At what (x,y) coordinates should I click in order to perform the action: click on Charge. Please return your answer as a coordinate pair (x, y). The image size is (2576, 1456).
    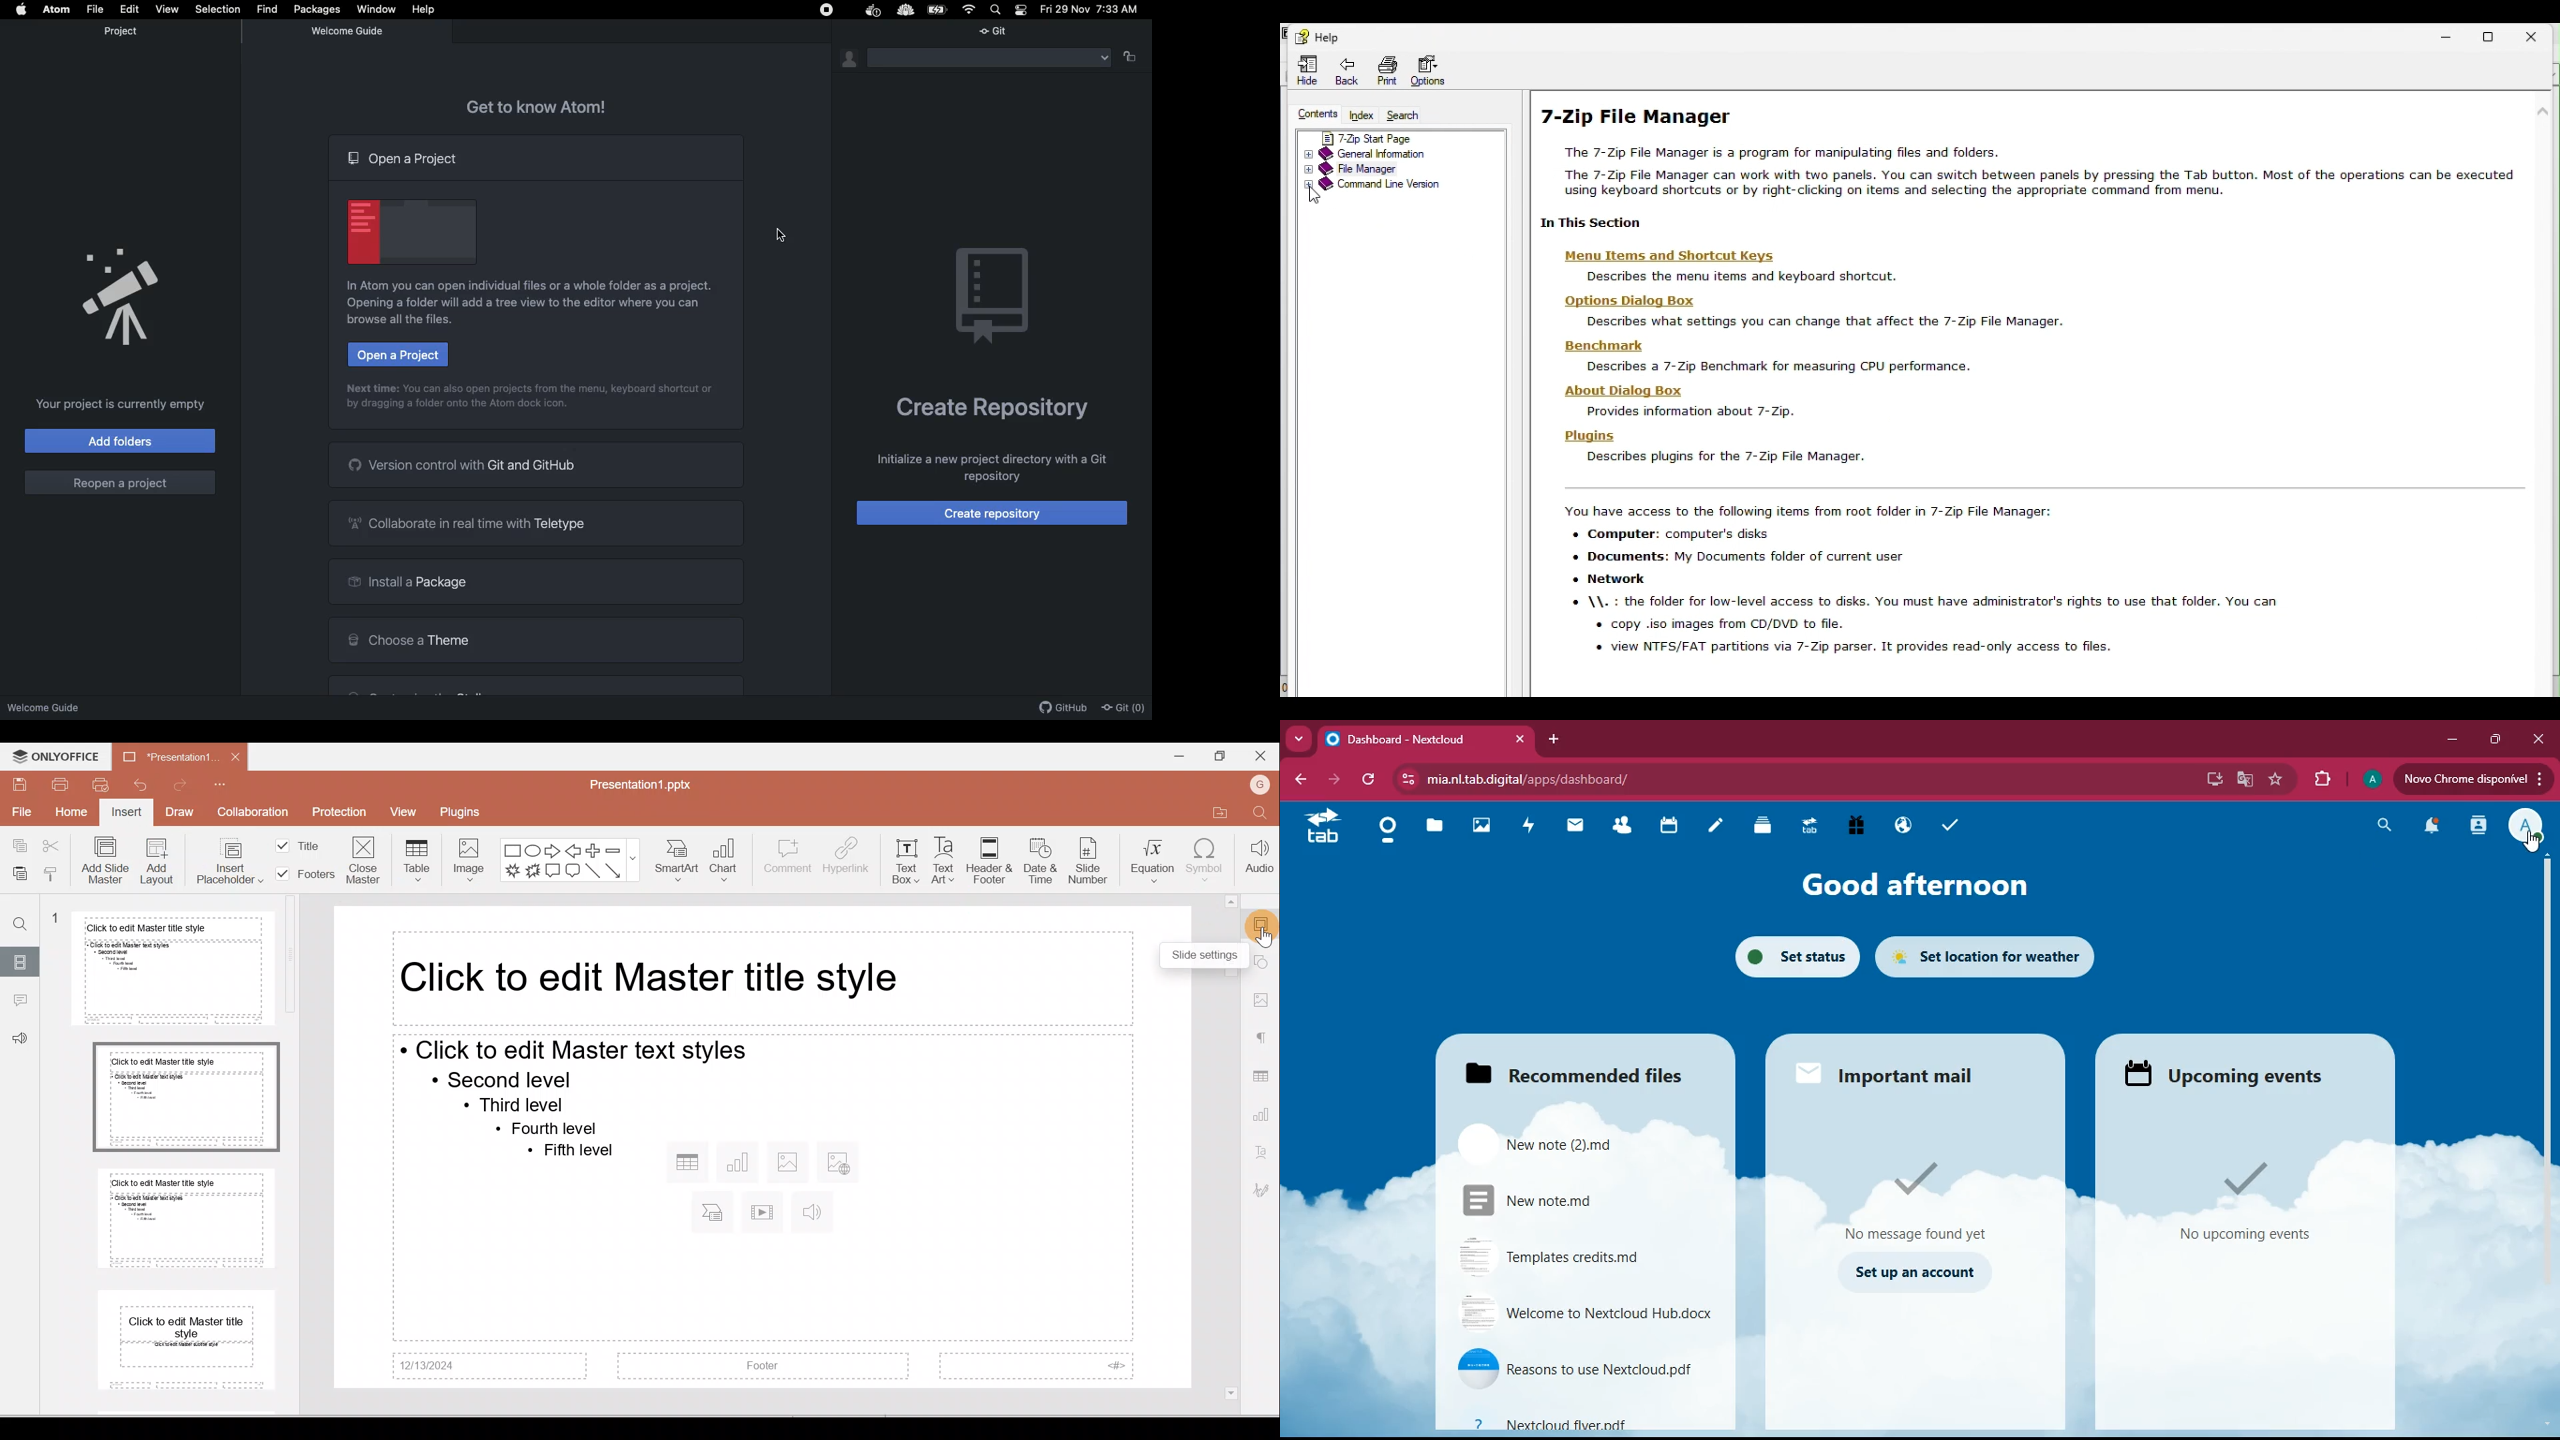
    Looking at the image, I should click on (938, 10).